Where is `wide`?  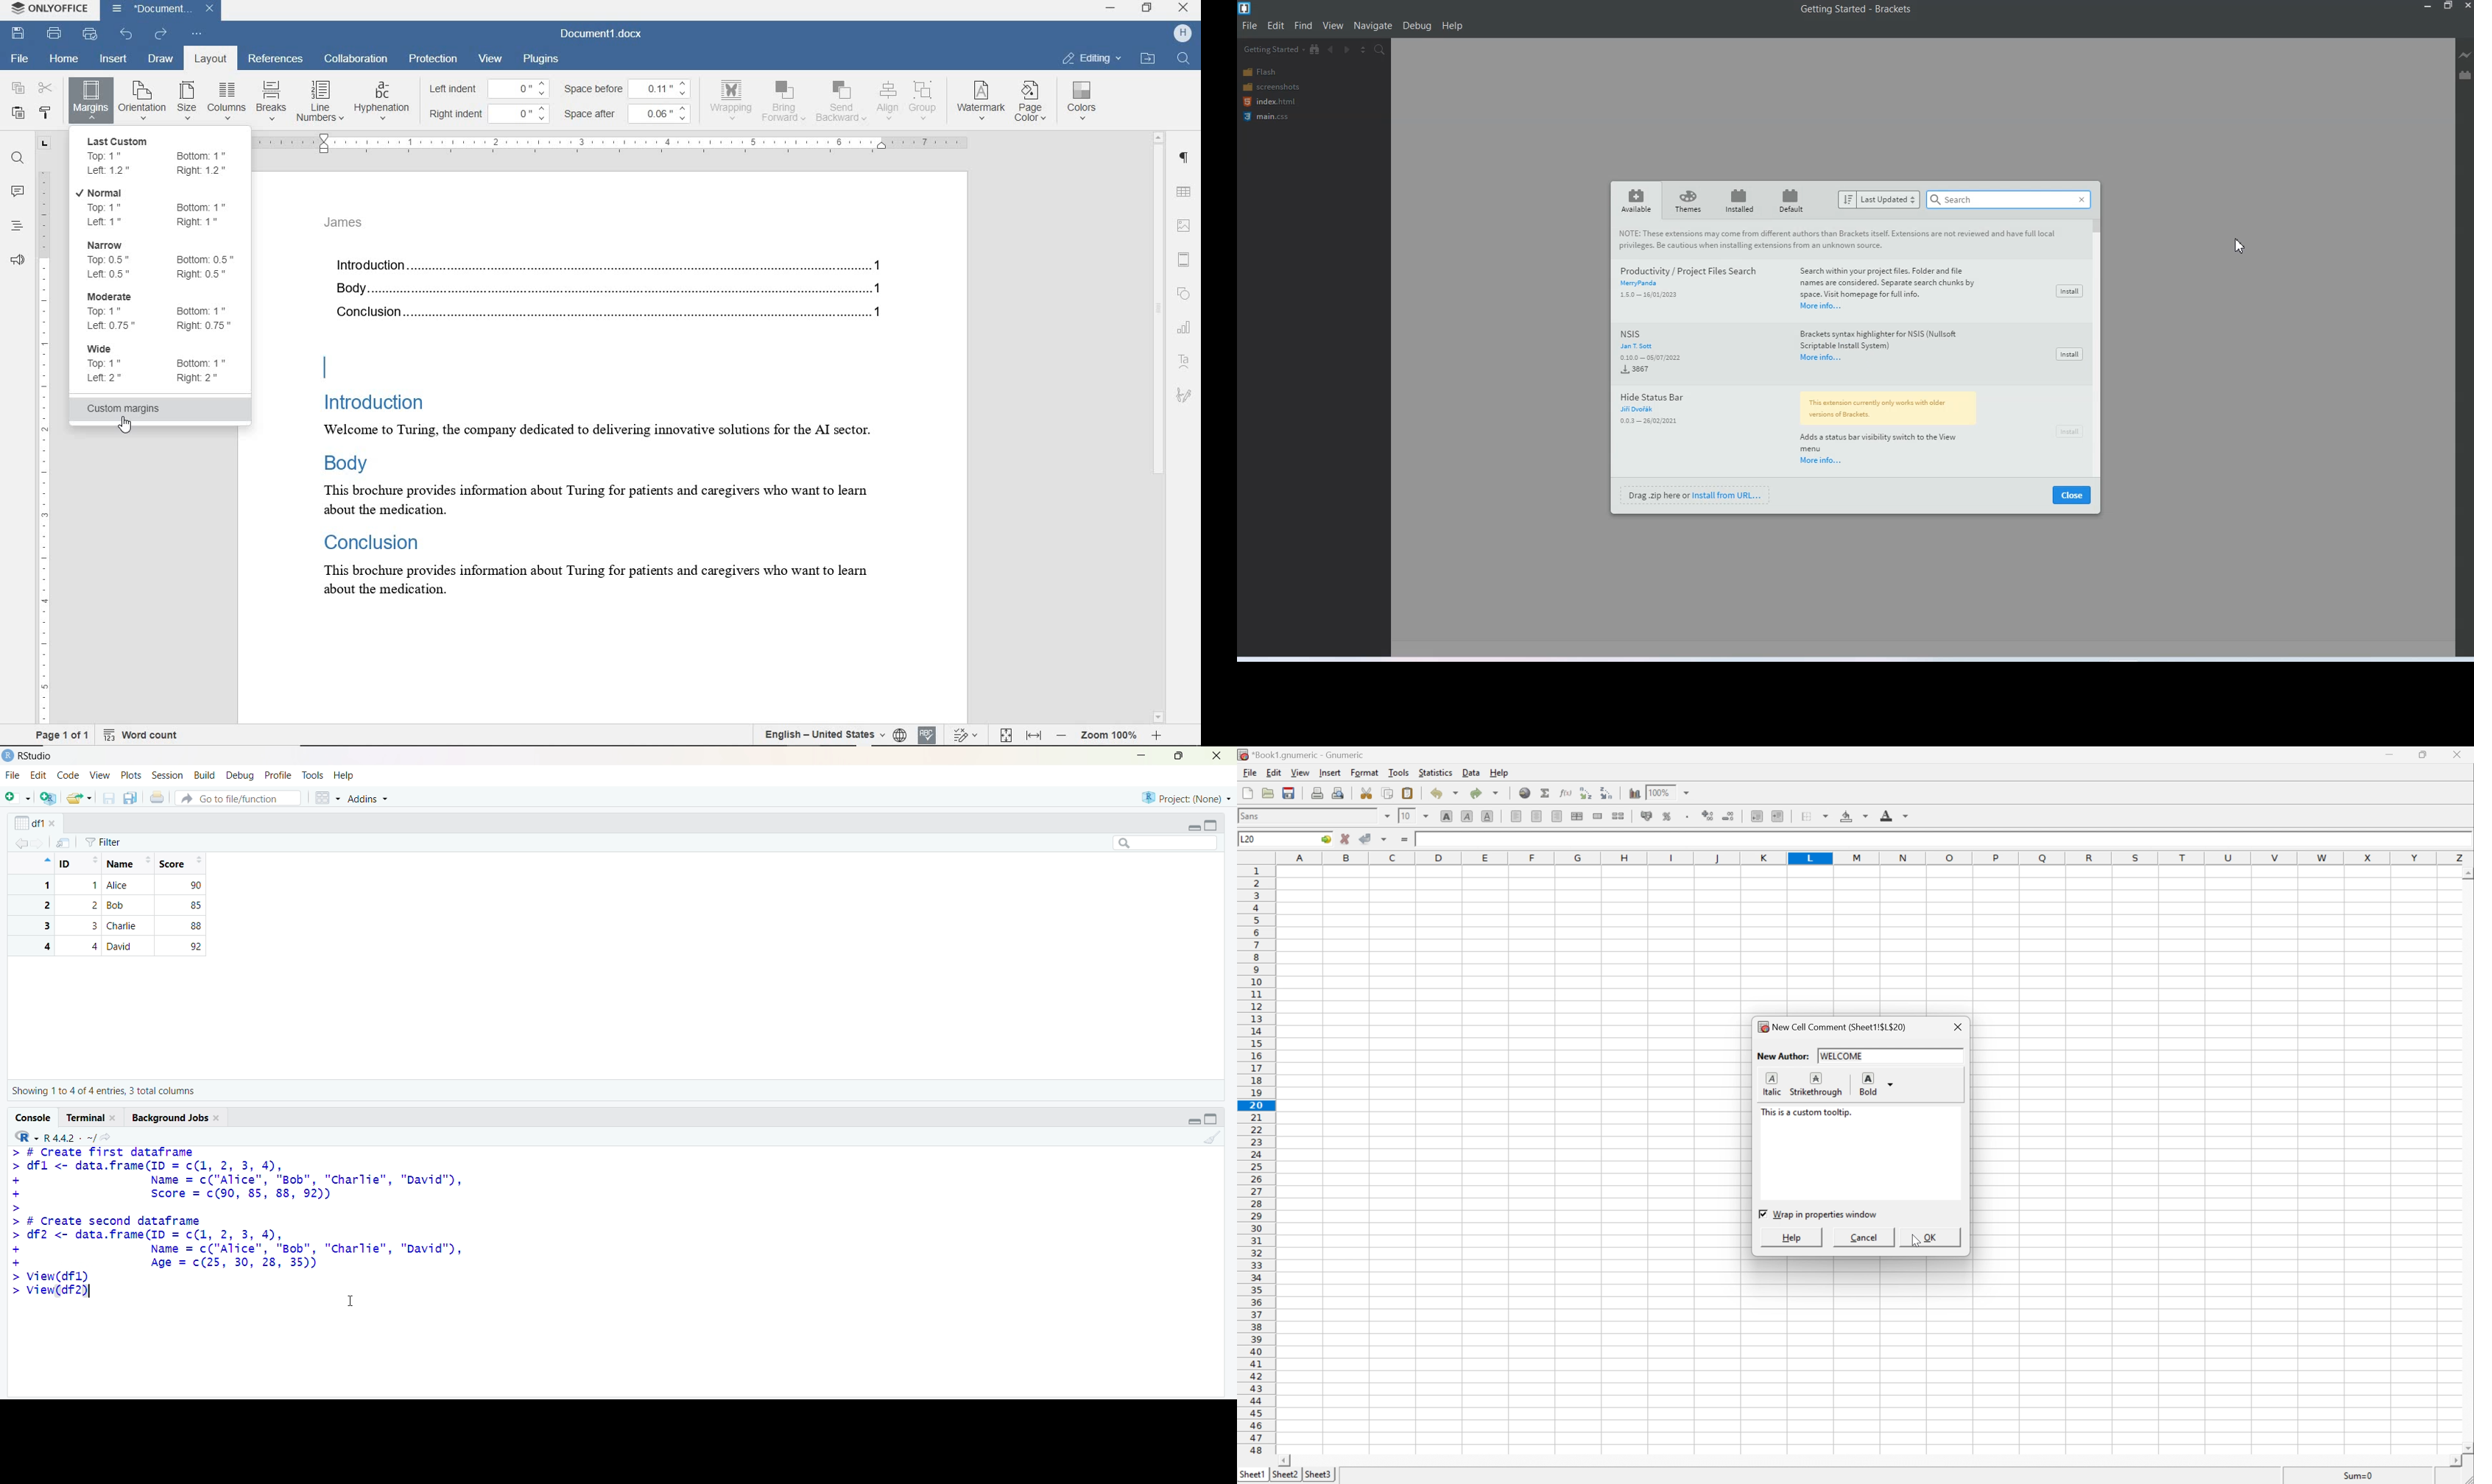 wide is located at coordinates (162, 368).